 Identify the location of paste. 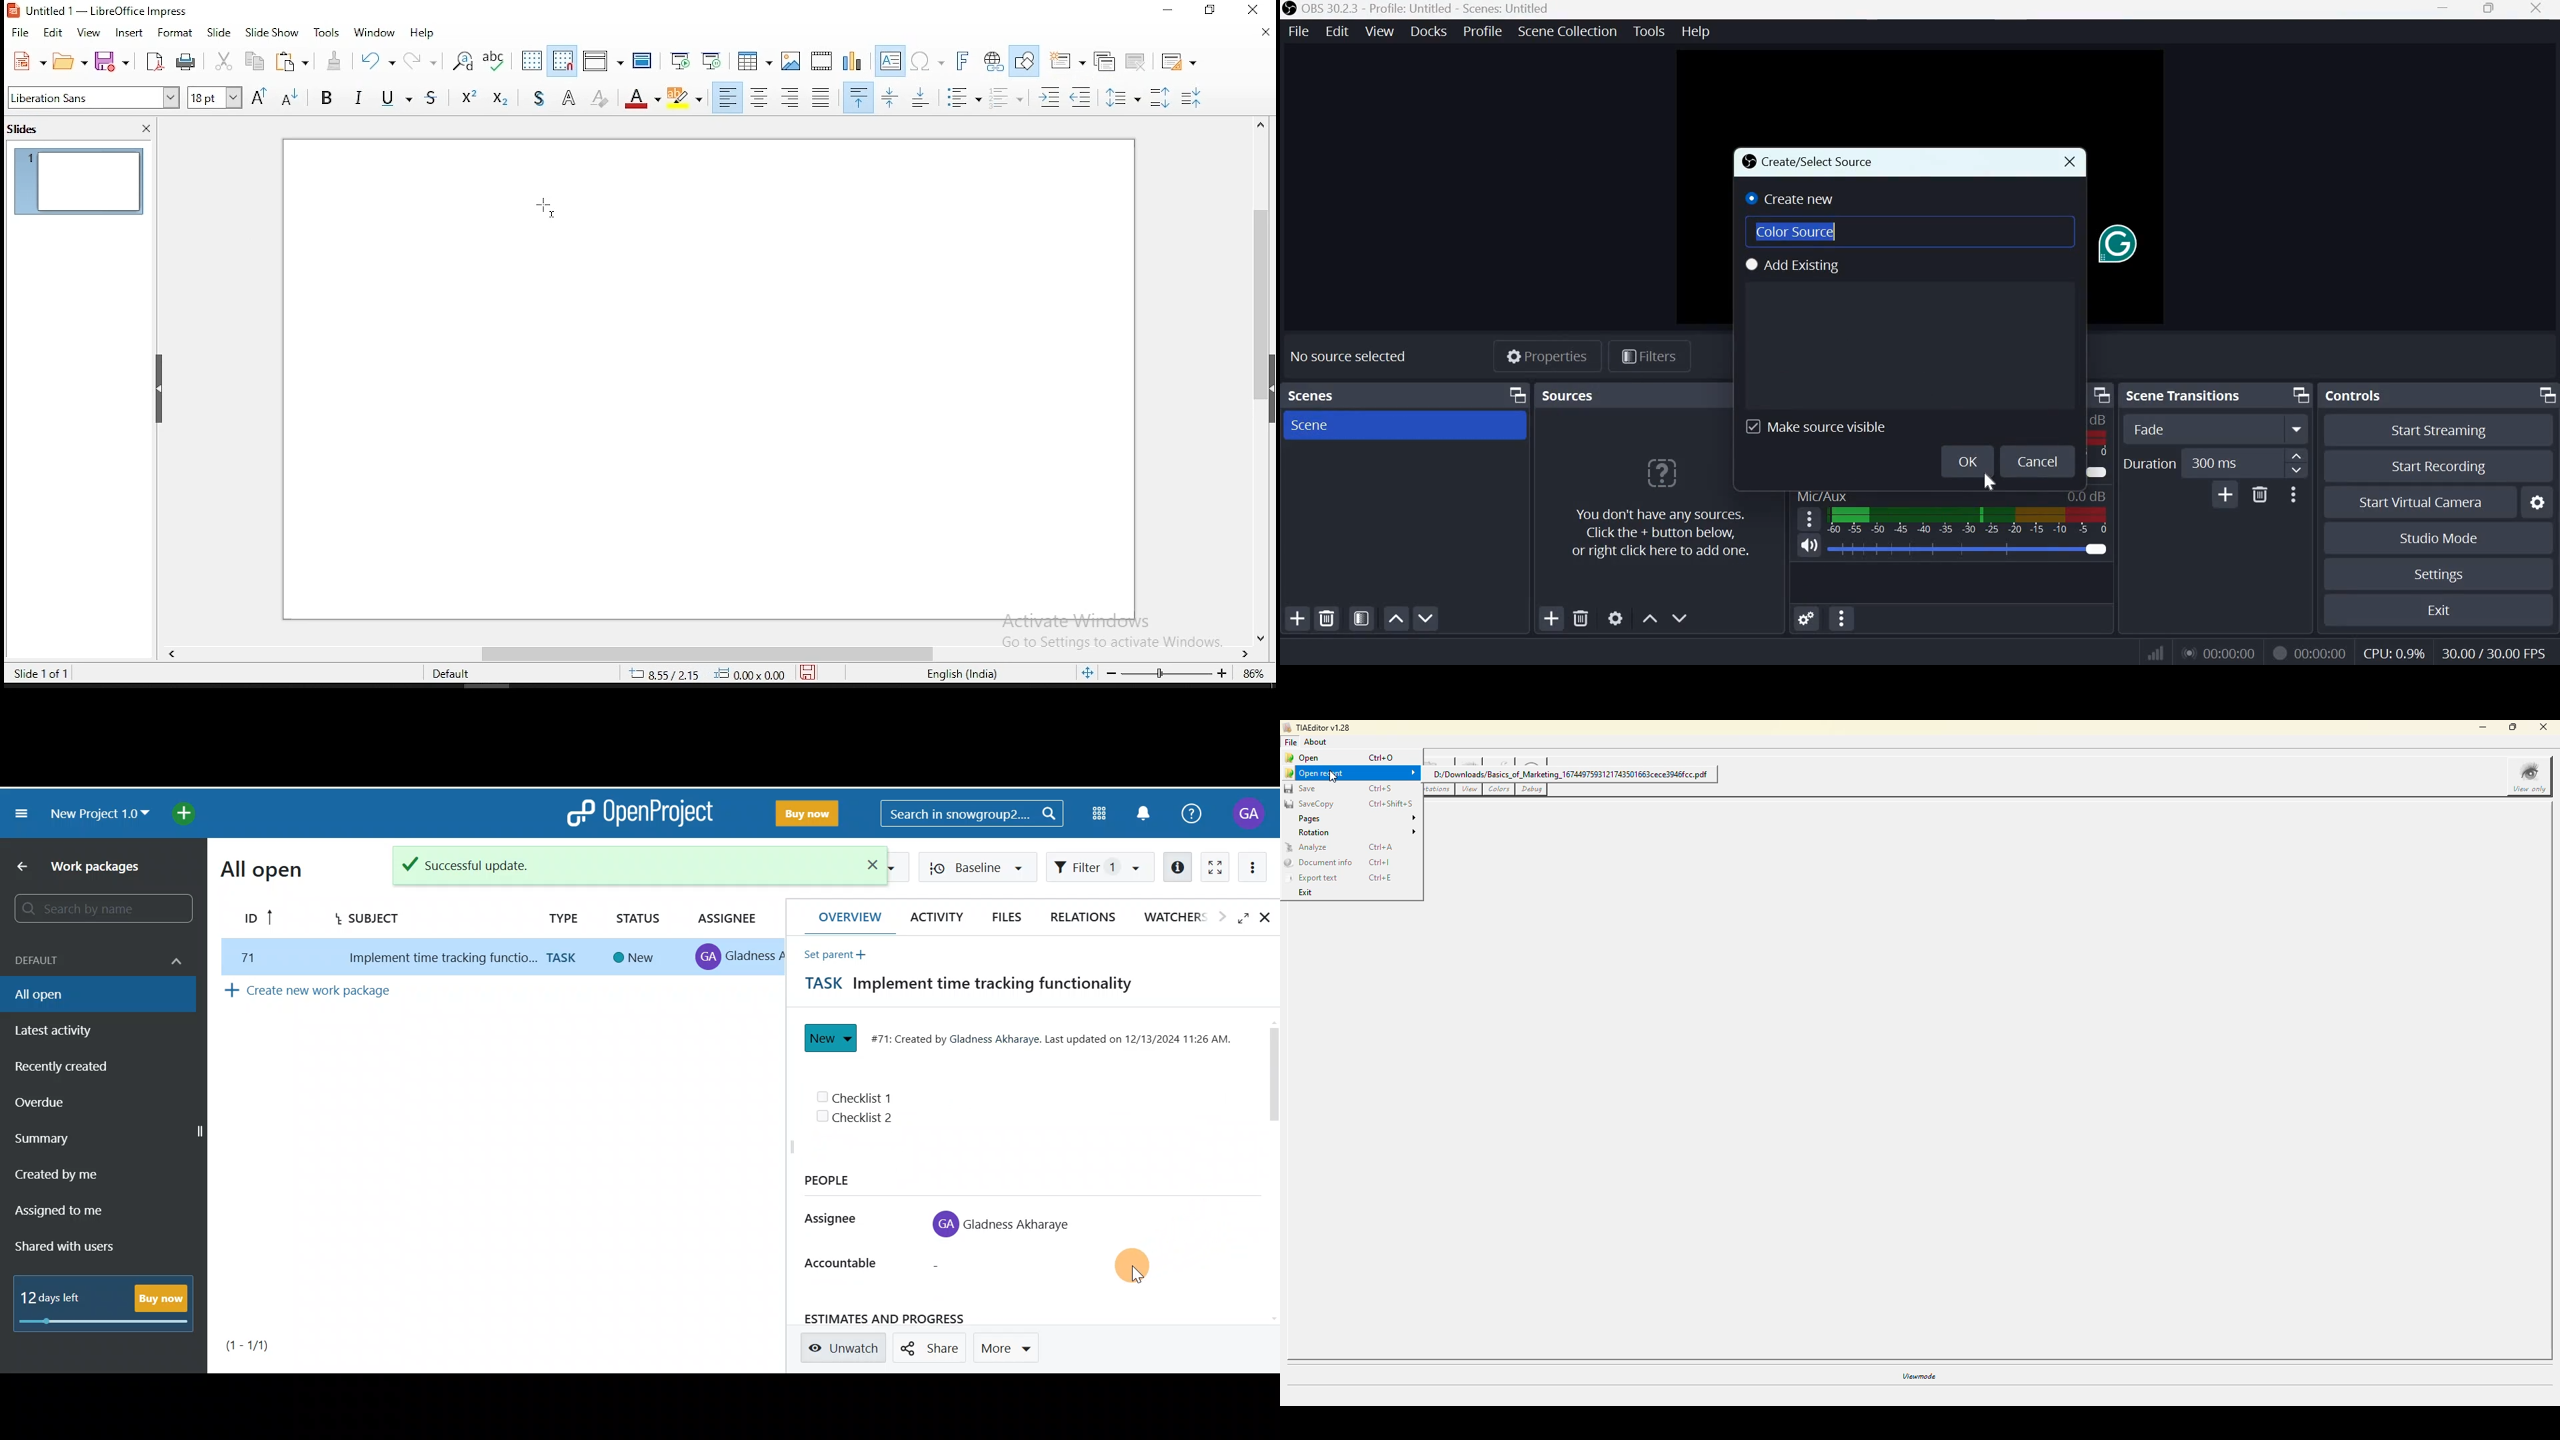
(294, 63).